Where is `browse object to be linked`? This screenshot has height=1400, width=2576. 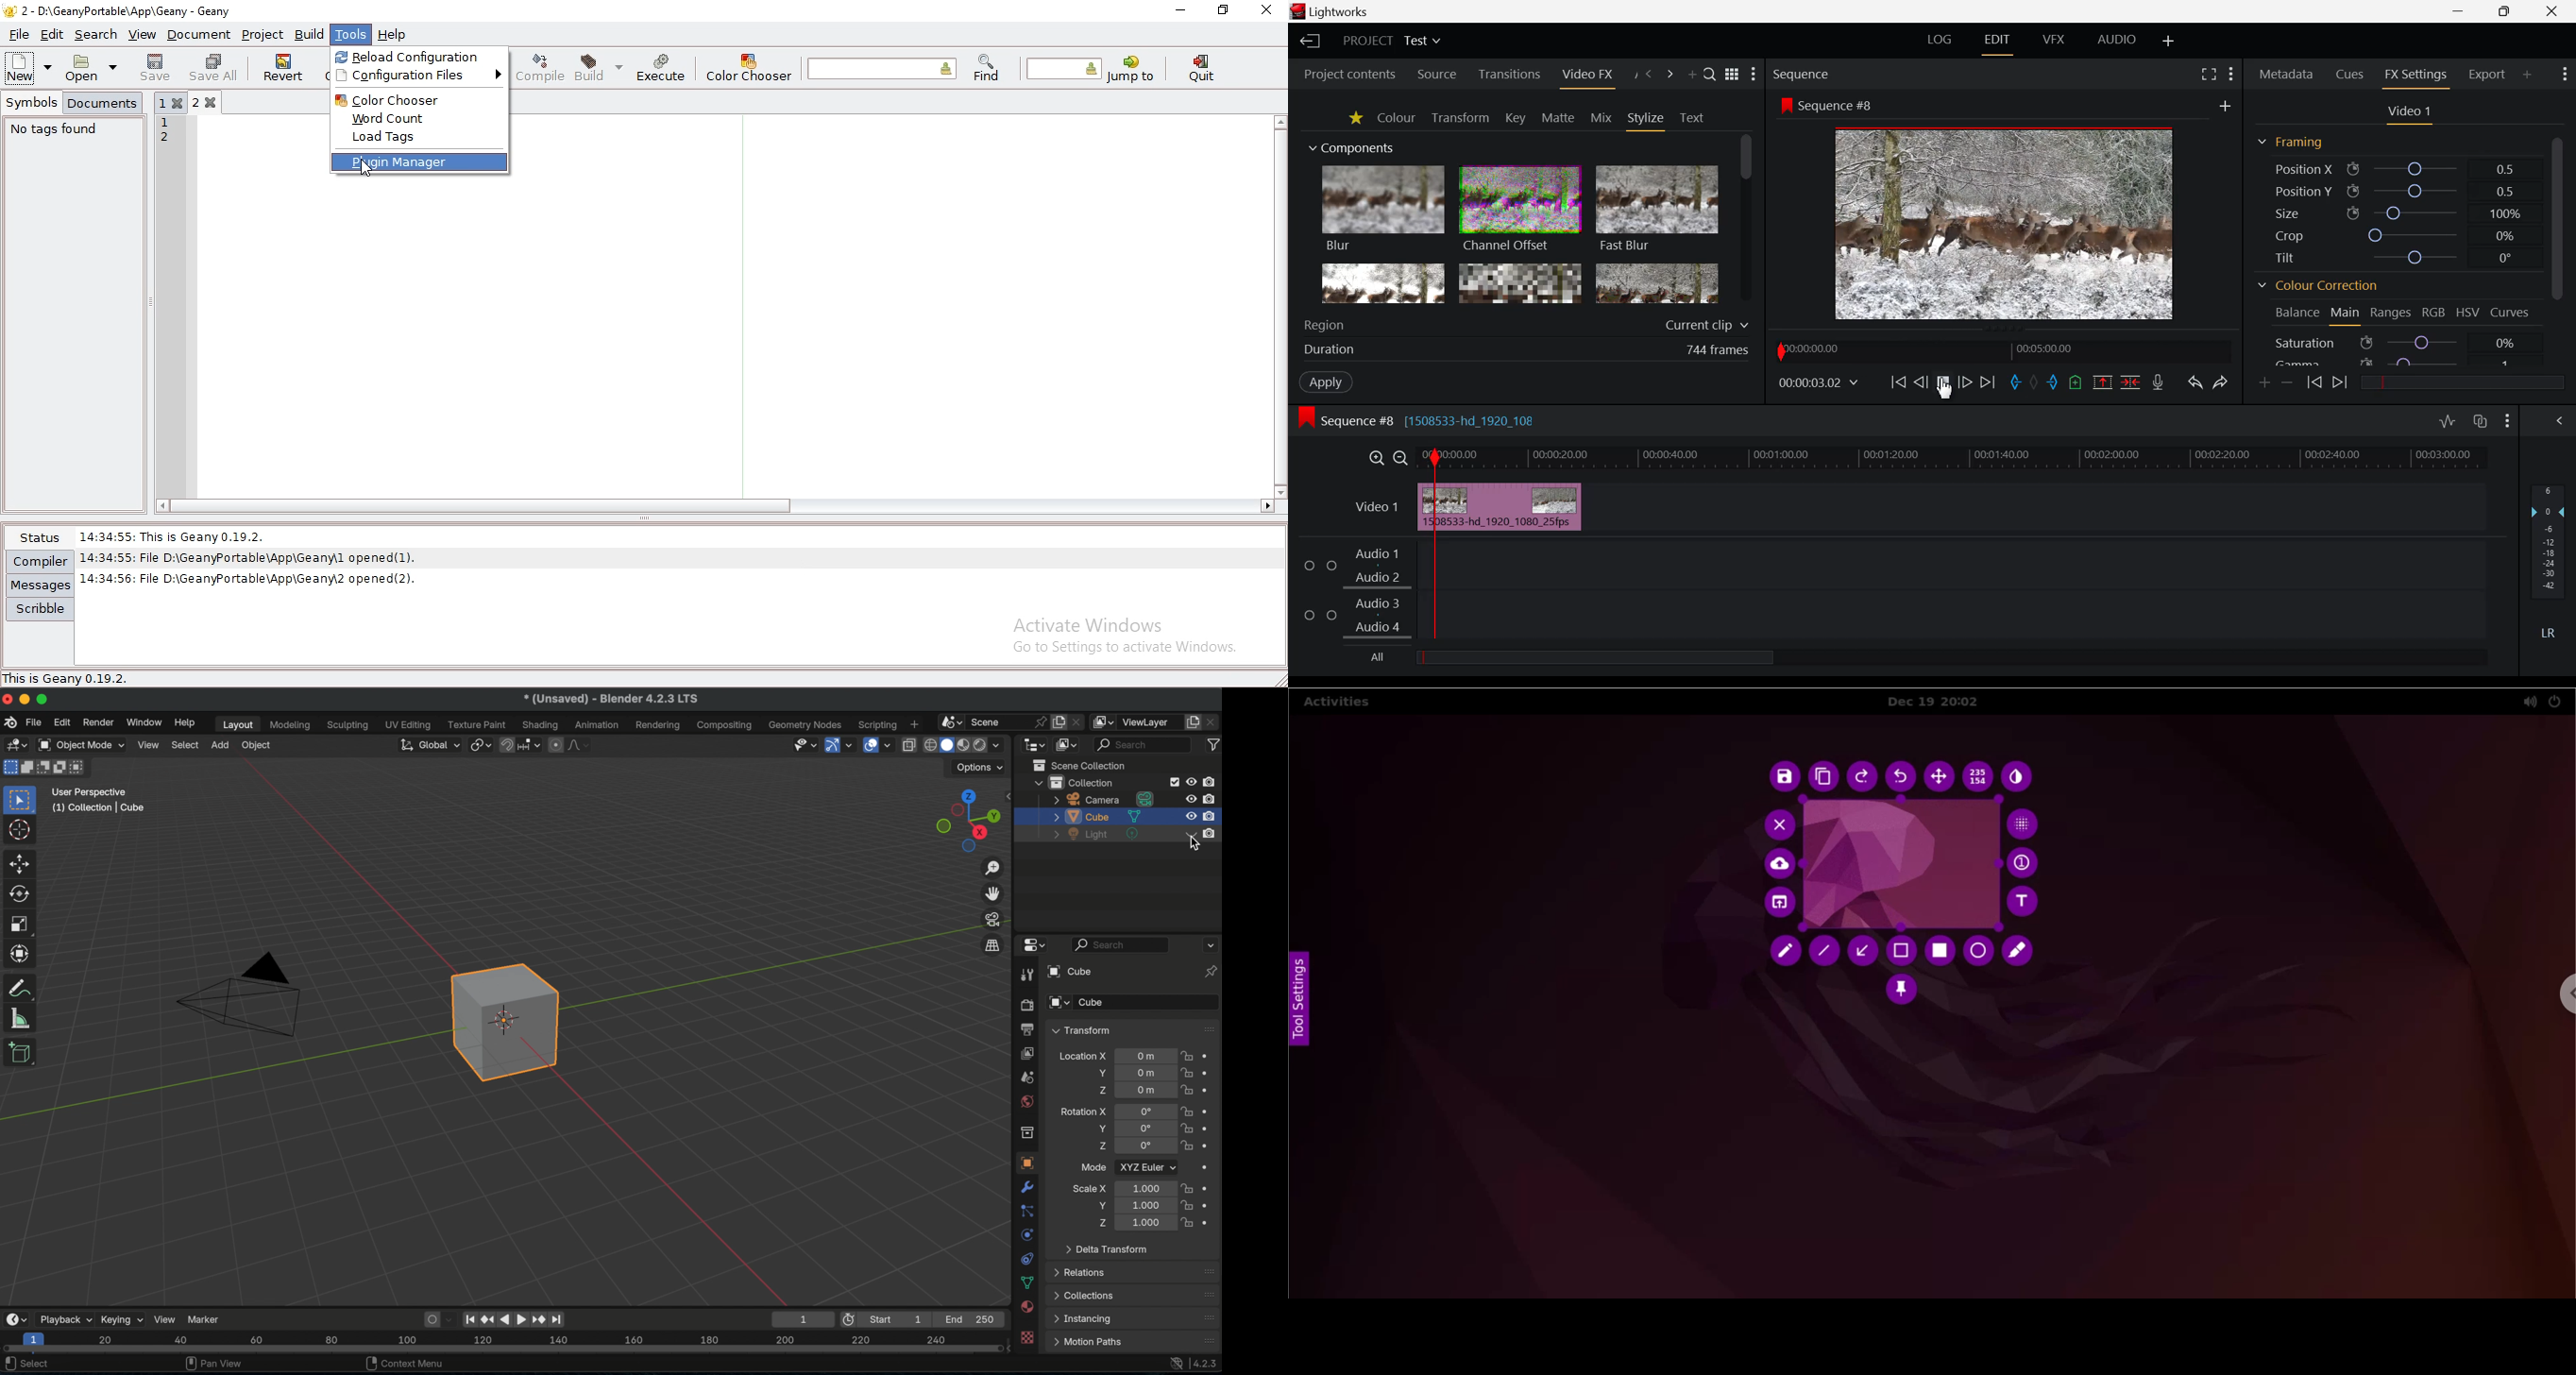
browse object to be linked is located at coordinates (1071, 971).